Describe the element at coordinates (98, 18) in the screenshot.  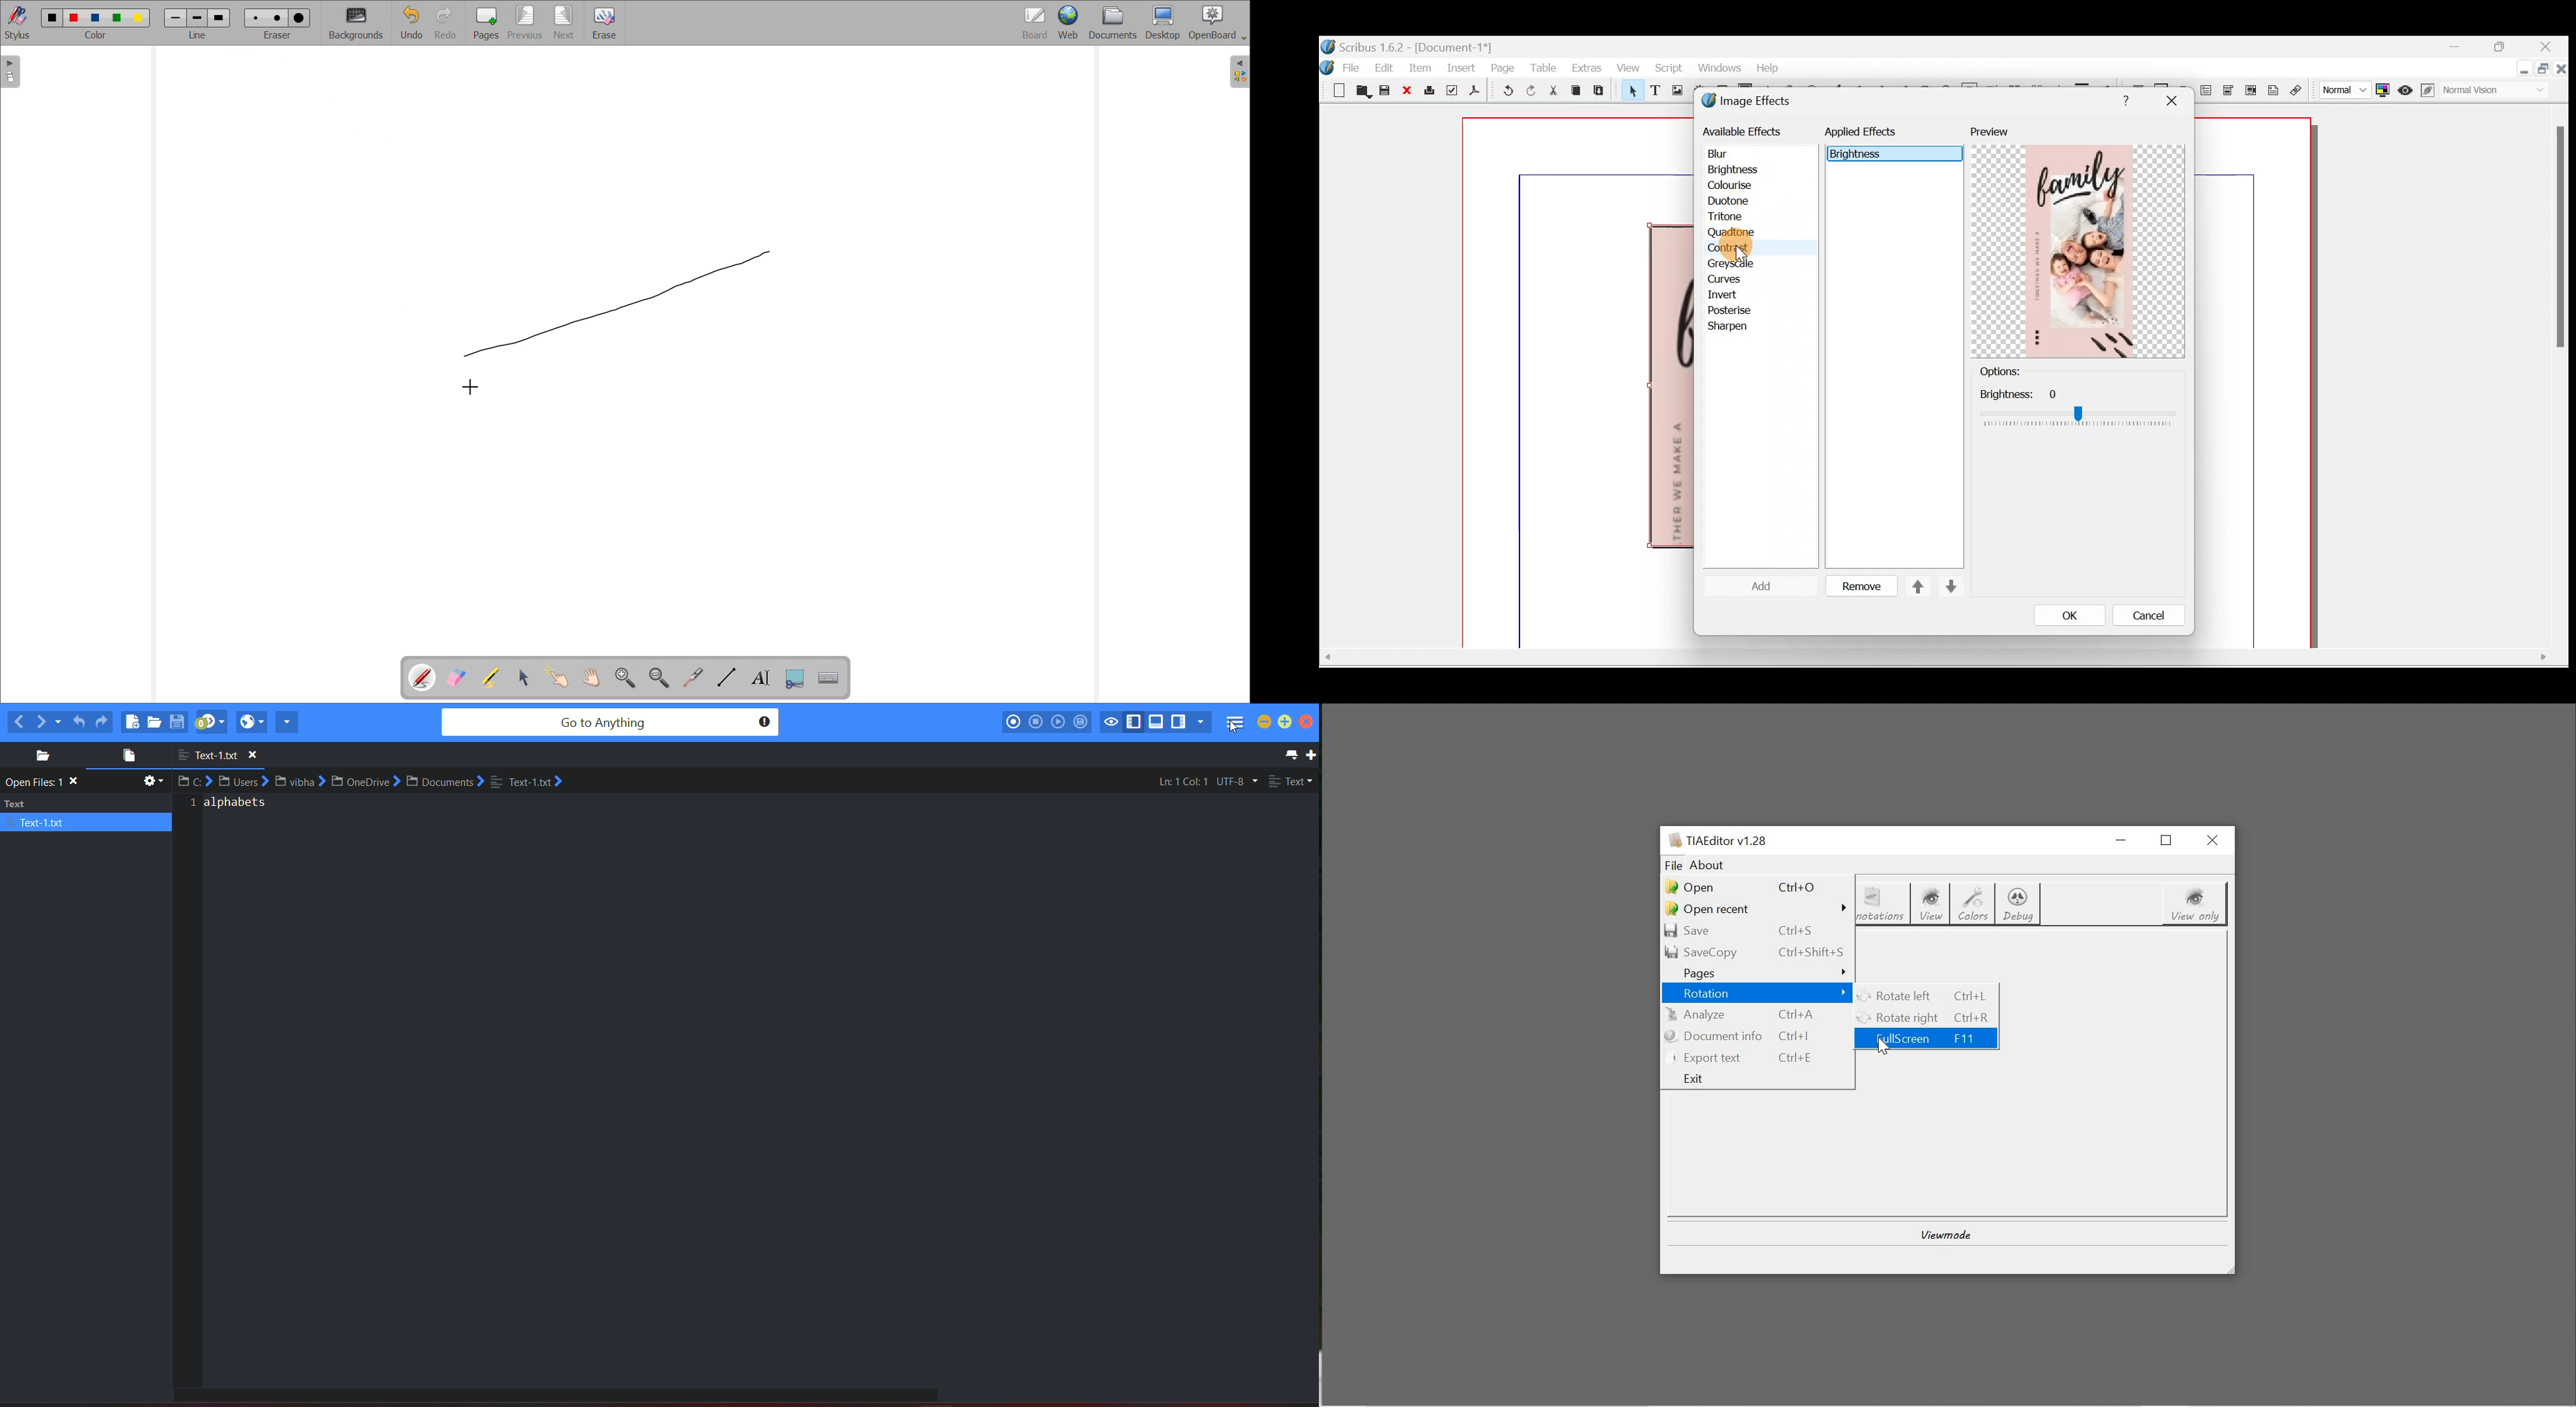
I see `color` at that location.